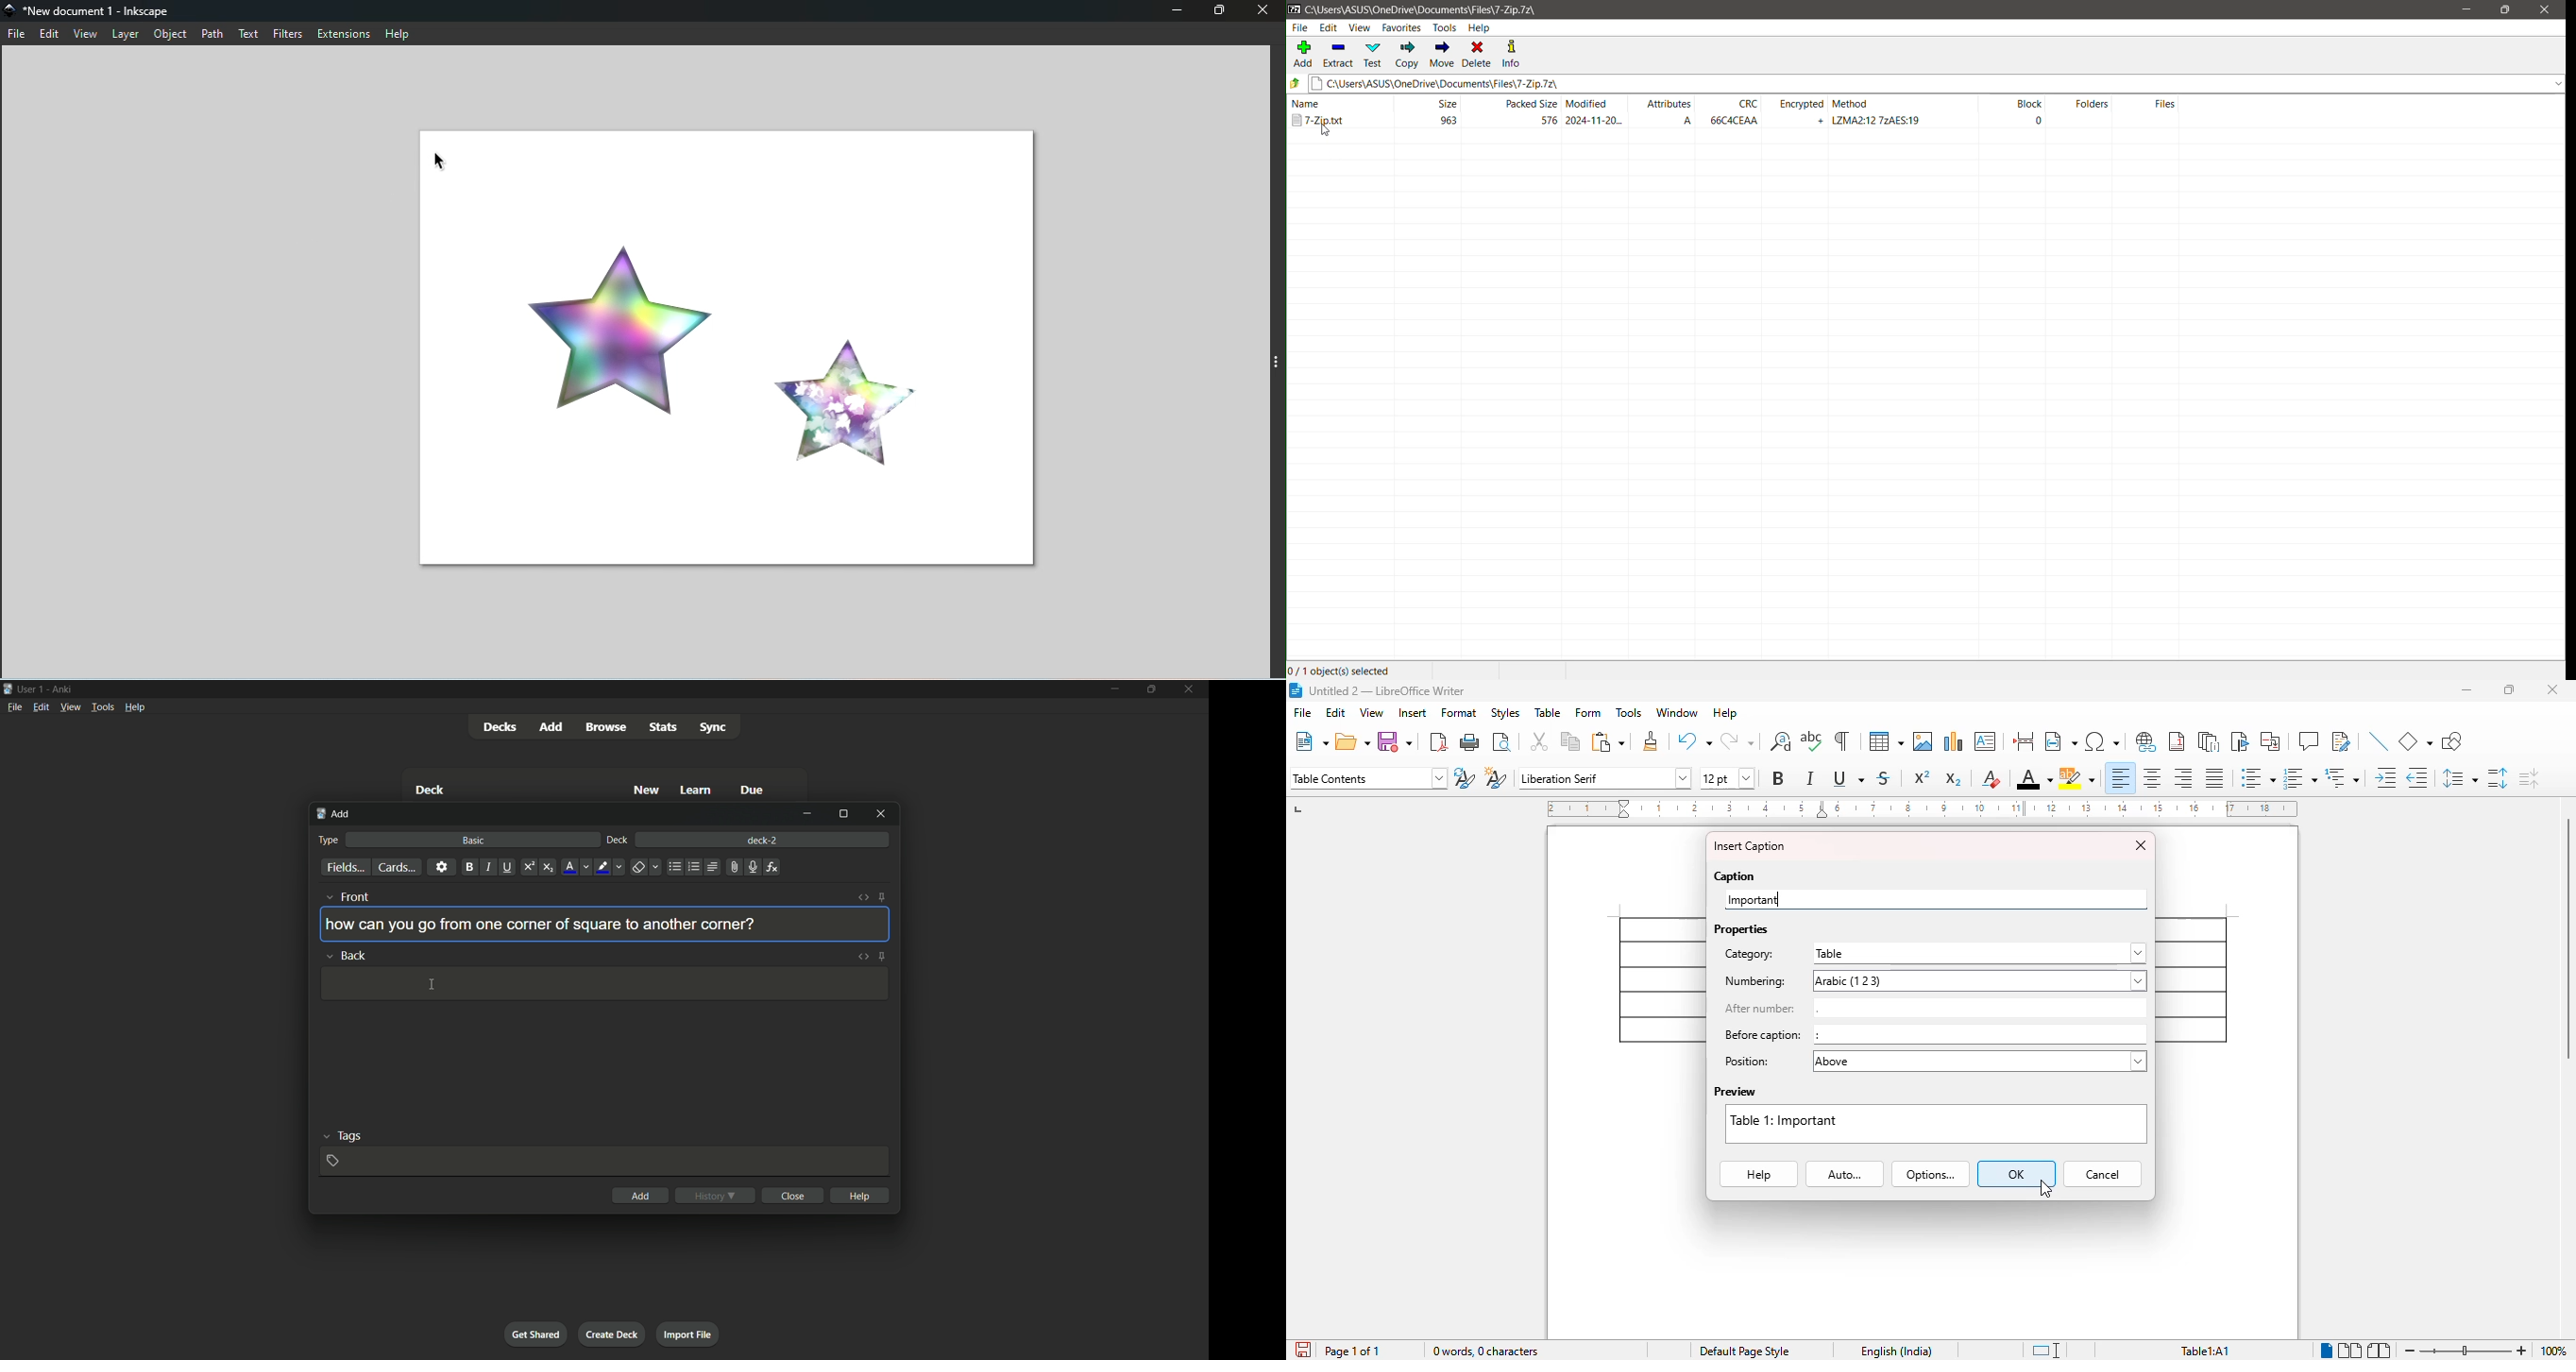 The image size is (2576, 1372). Describe the element at coordinates (774, 868) in the screenshot. I see `equations` at that location.